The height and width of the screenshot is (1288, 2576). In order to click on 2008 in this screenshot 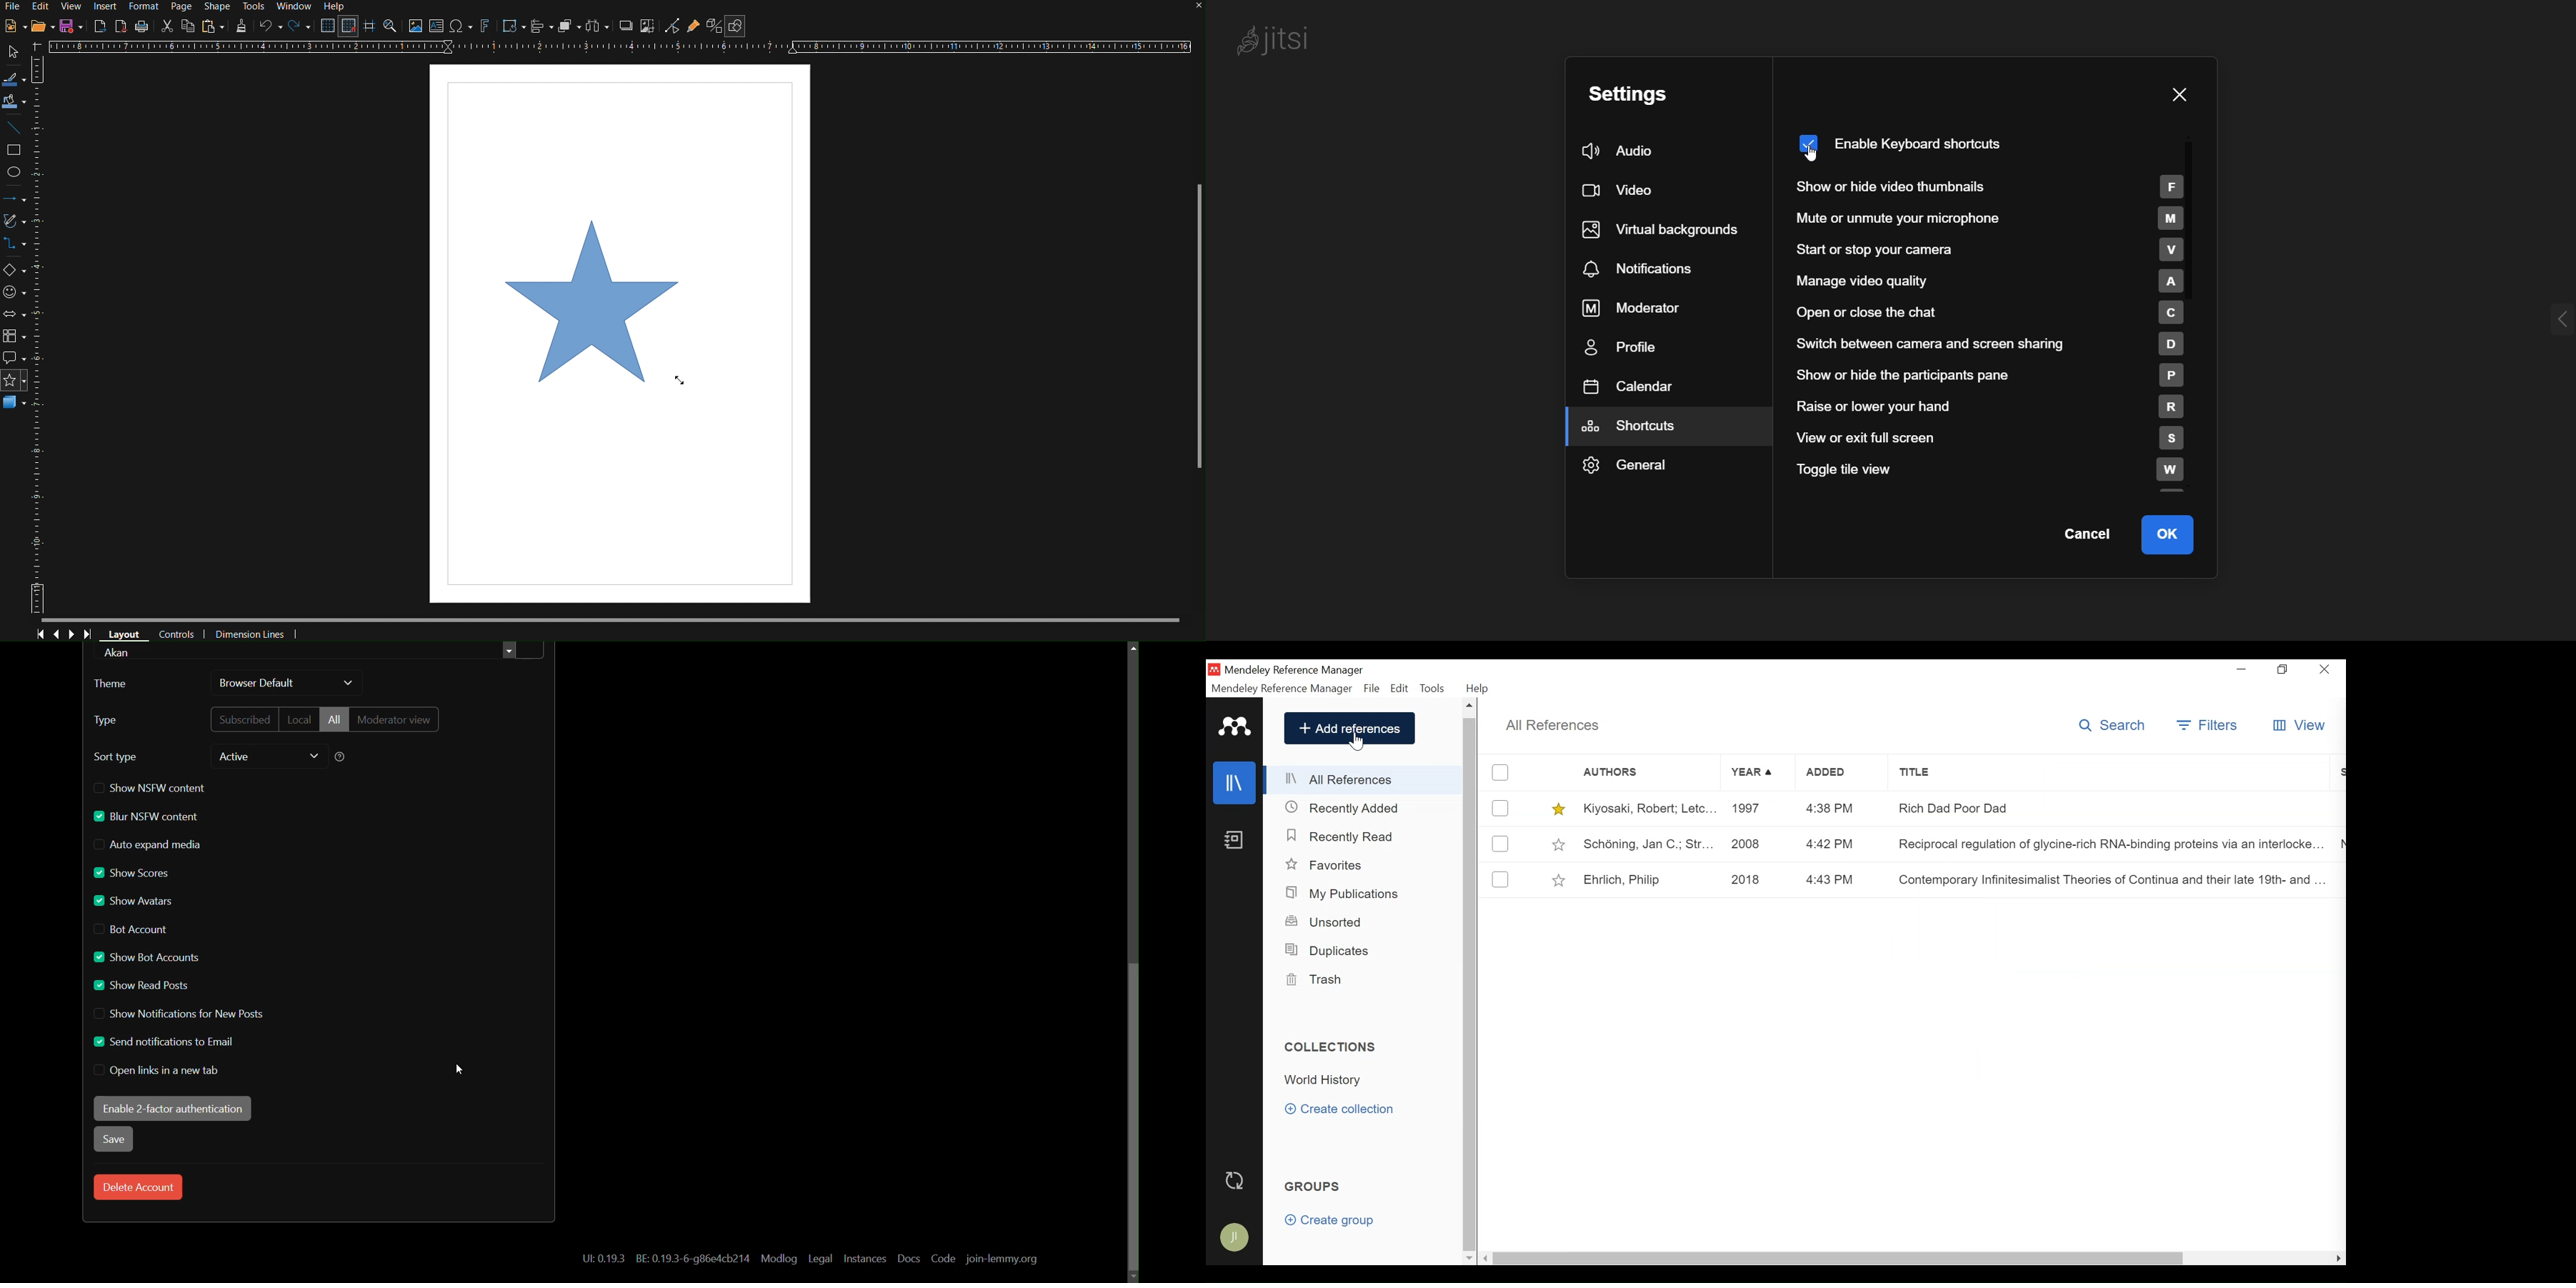, I will do `click(1749, 844)`.